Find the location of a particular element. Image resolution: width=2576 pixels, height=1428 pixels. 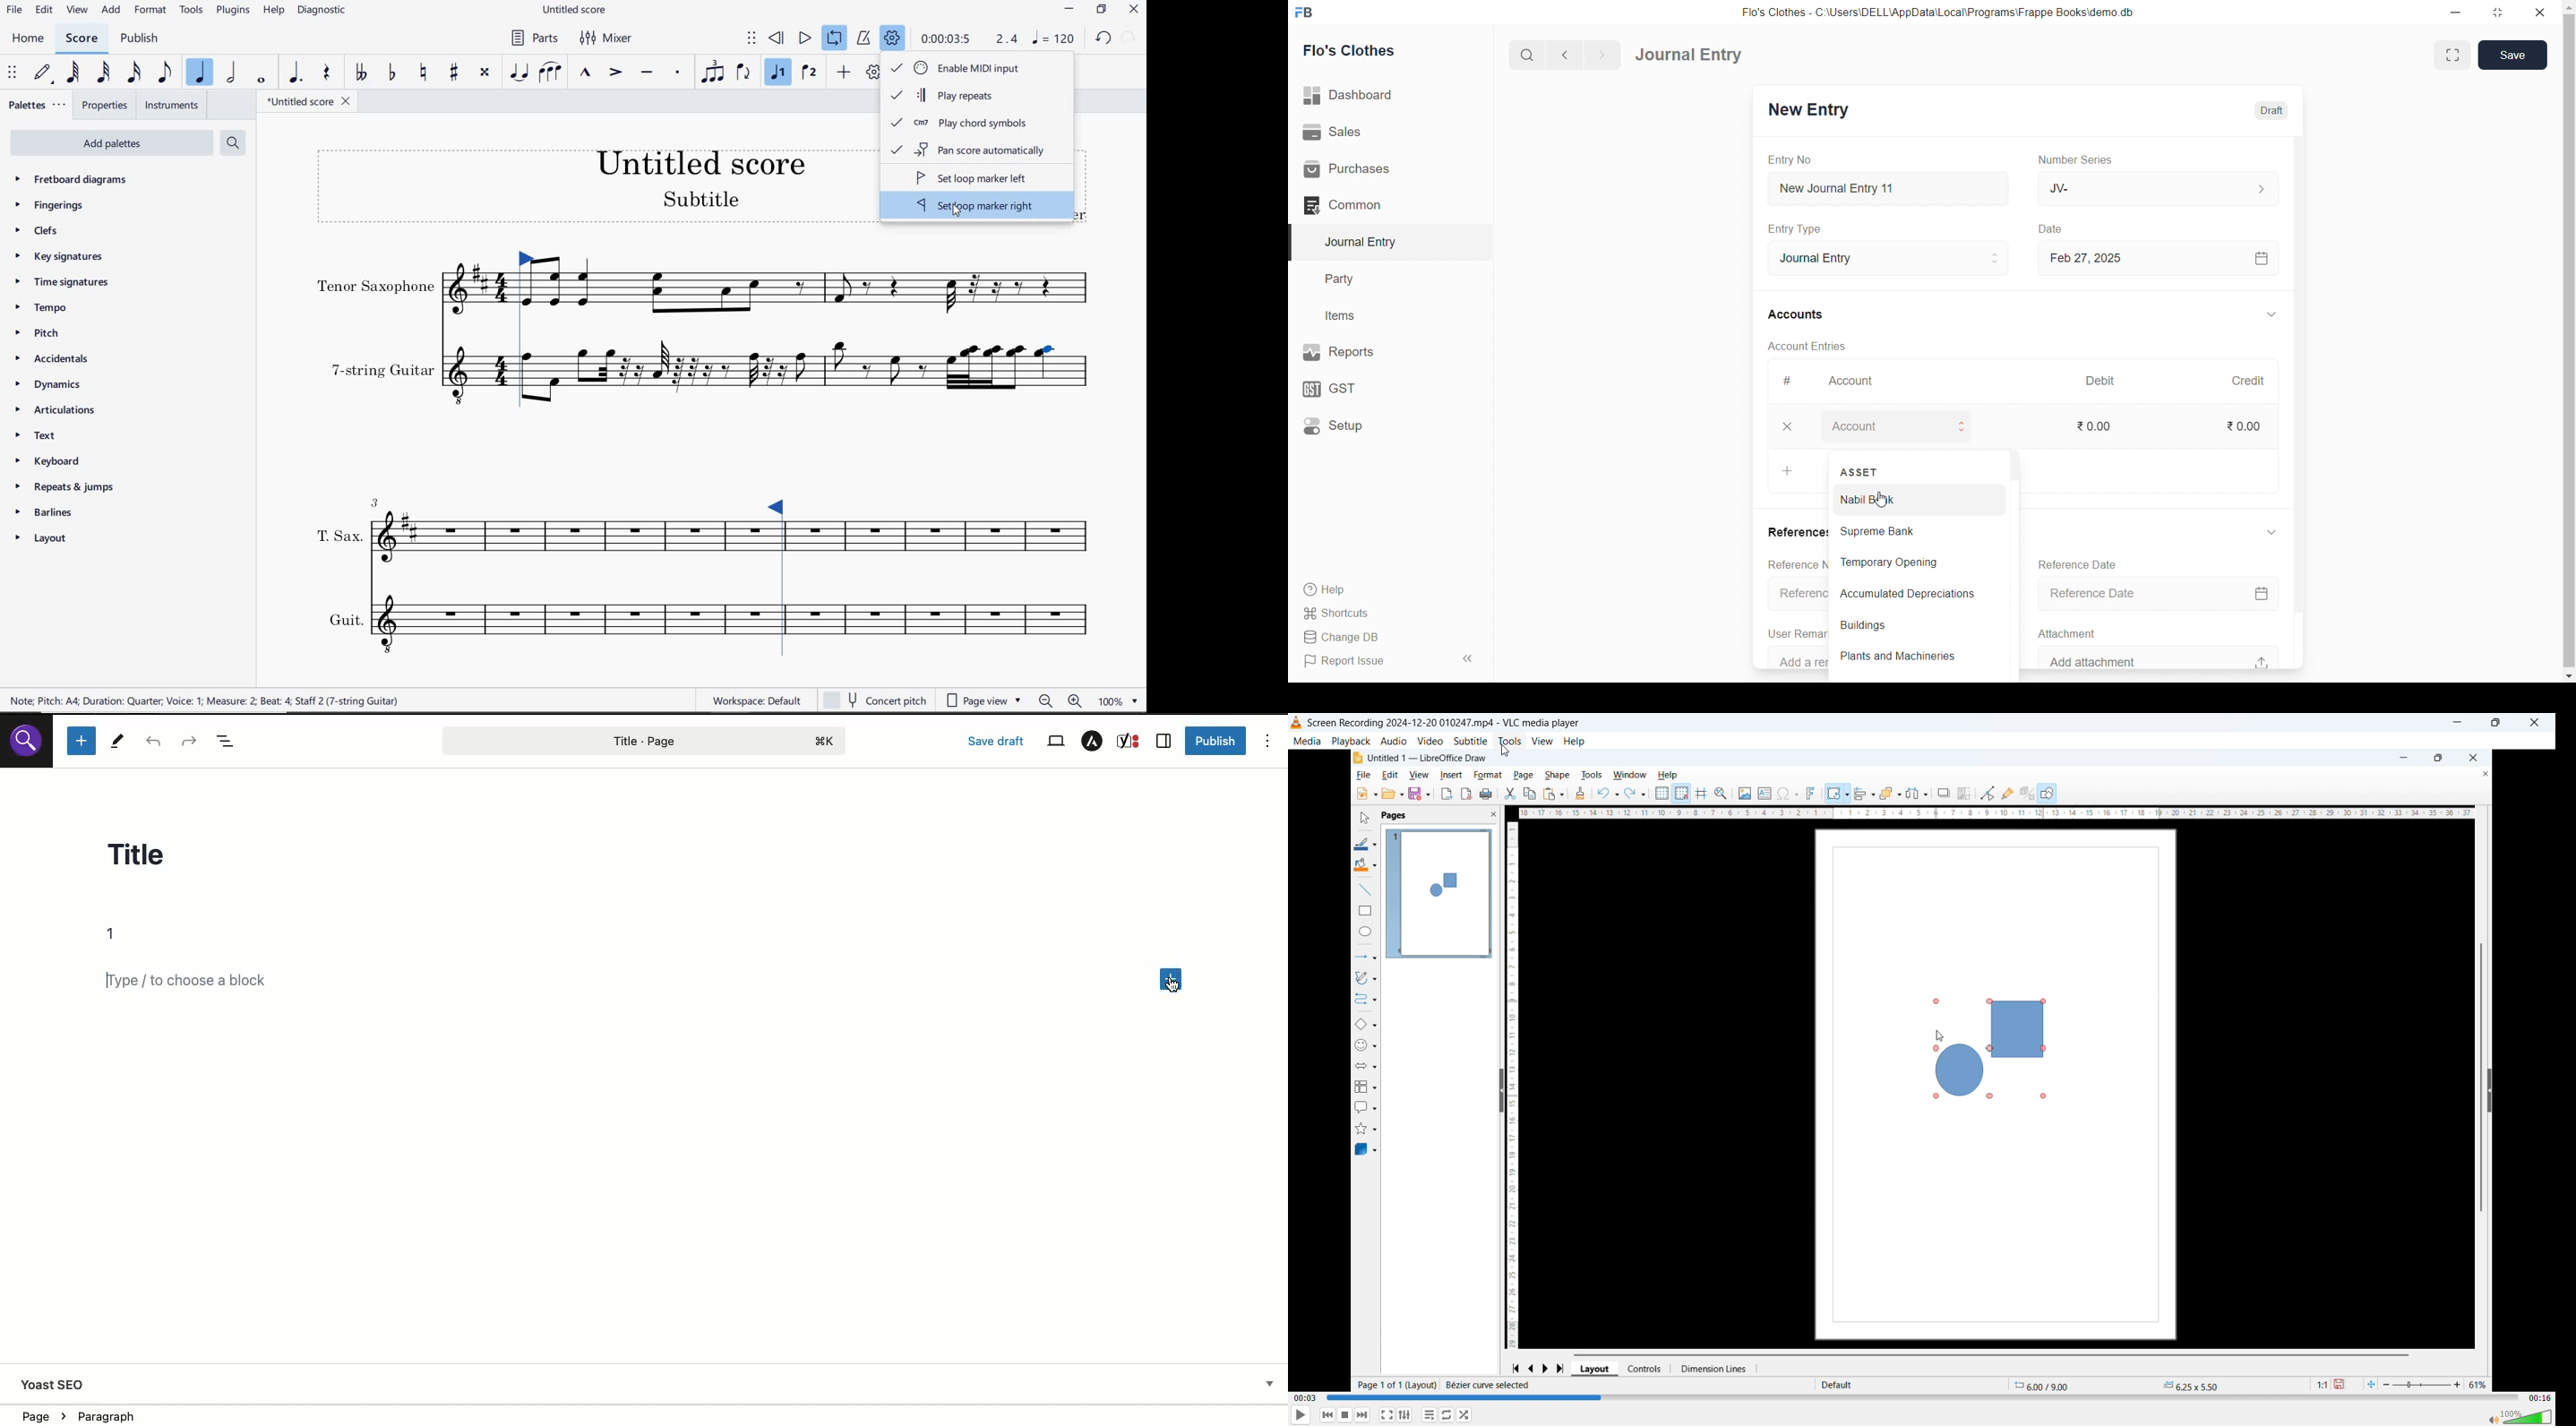

ACCIDENTALS is located at coordinates (49, 361).